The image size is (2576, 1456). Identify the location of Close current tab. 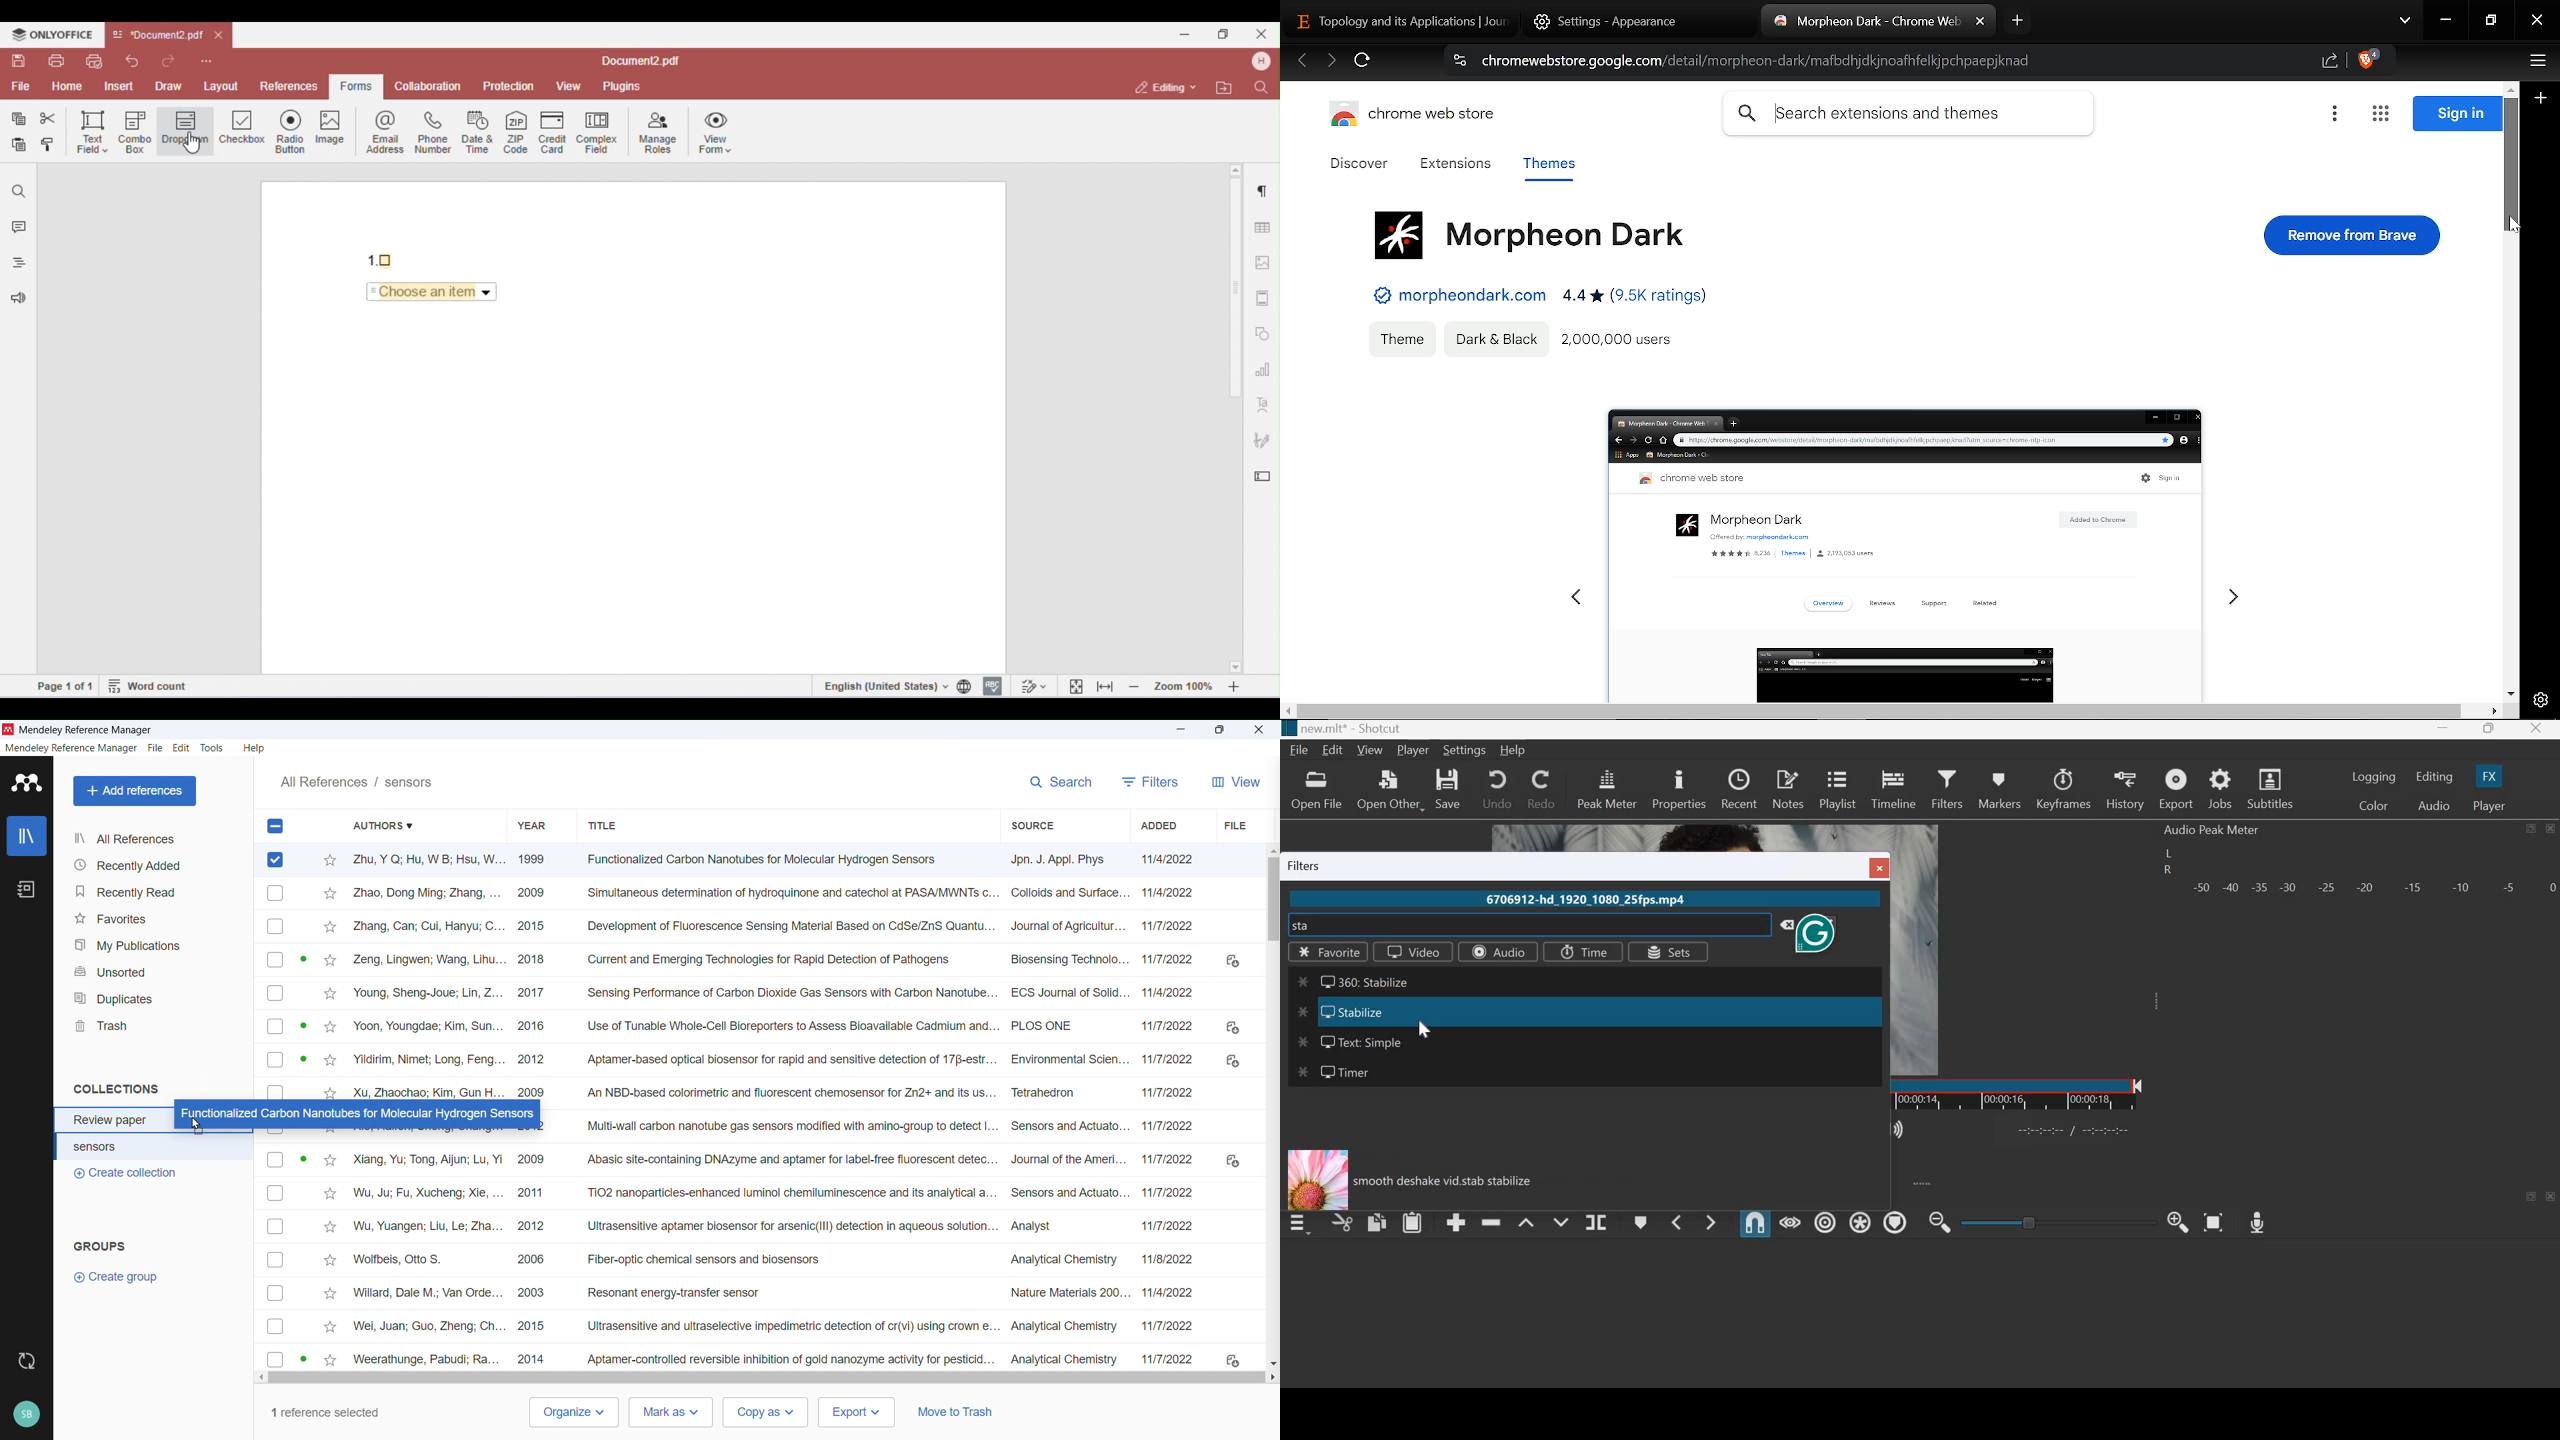
(1980, 22).